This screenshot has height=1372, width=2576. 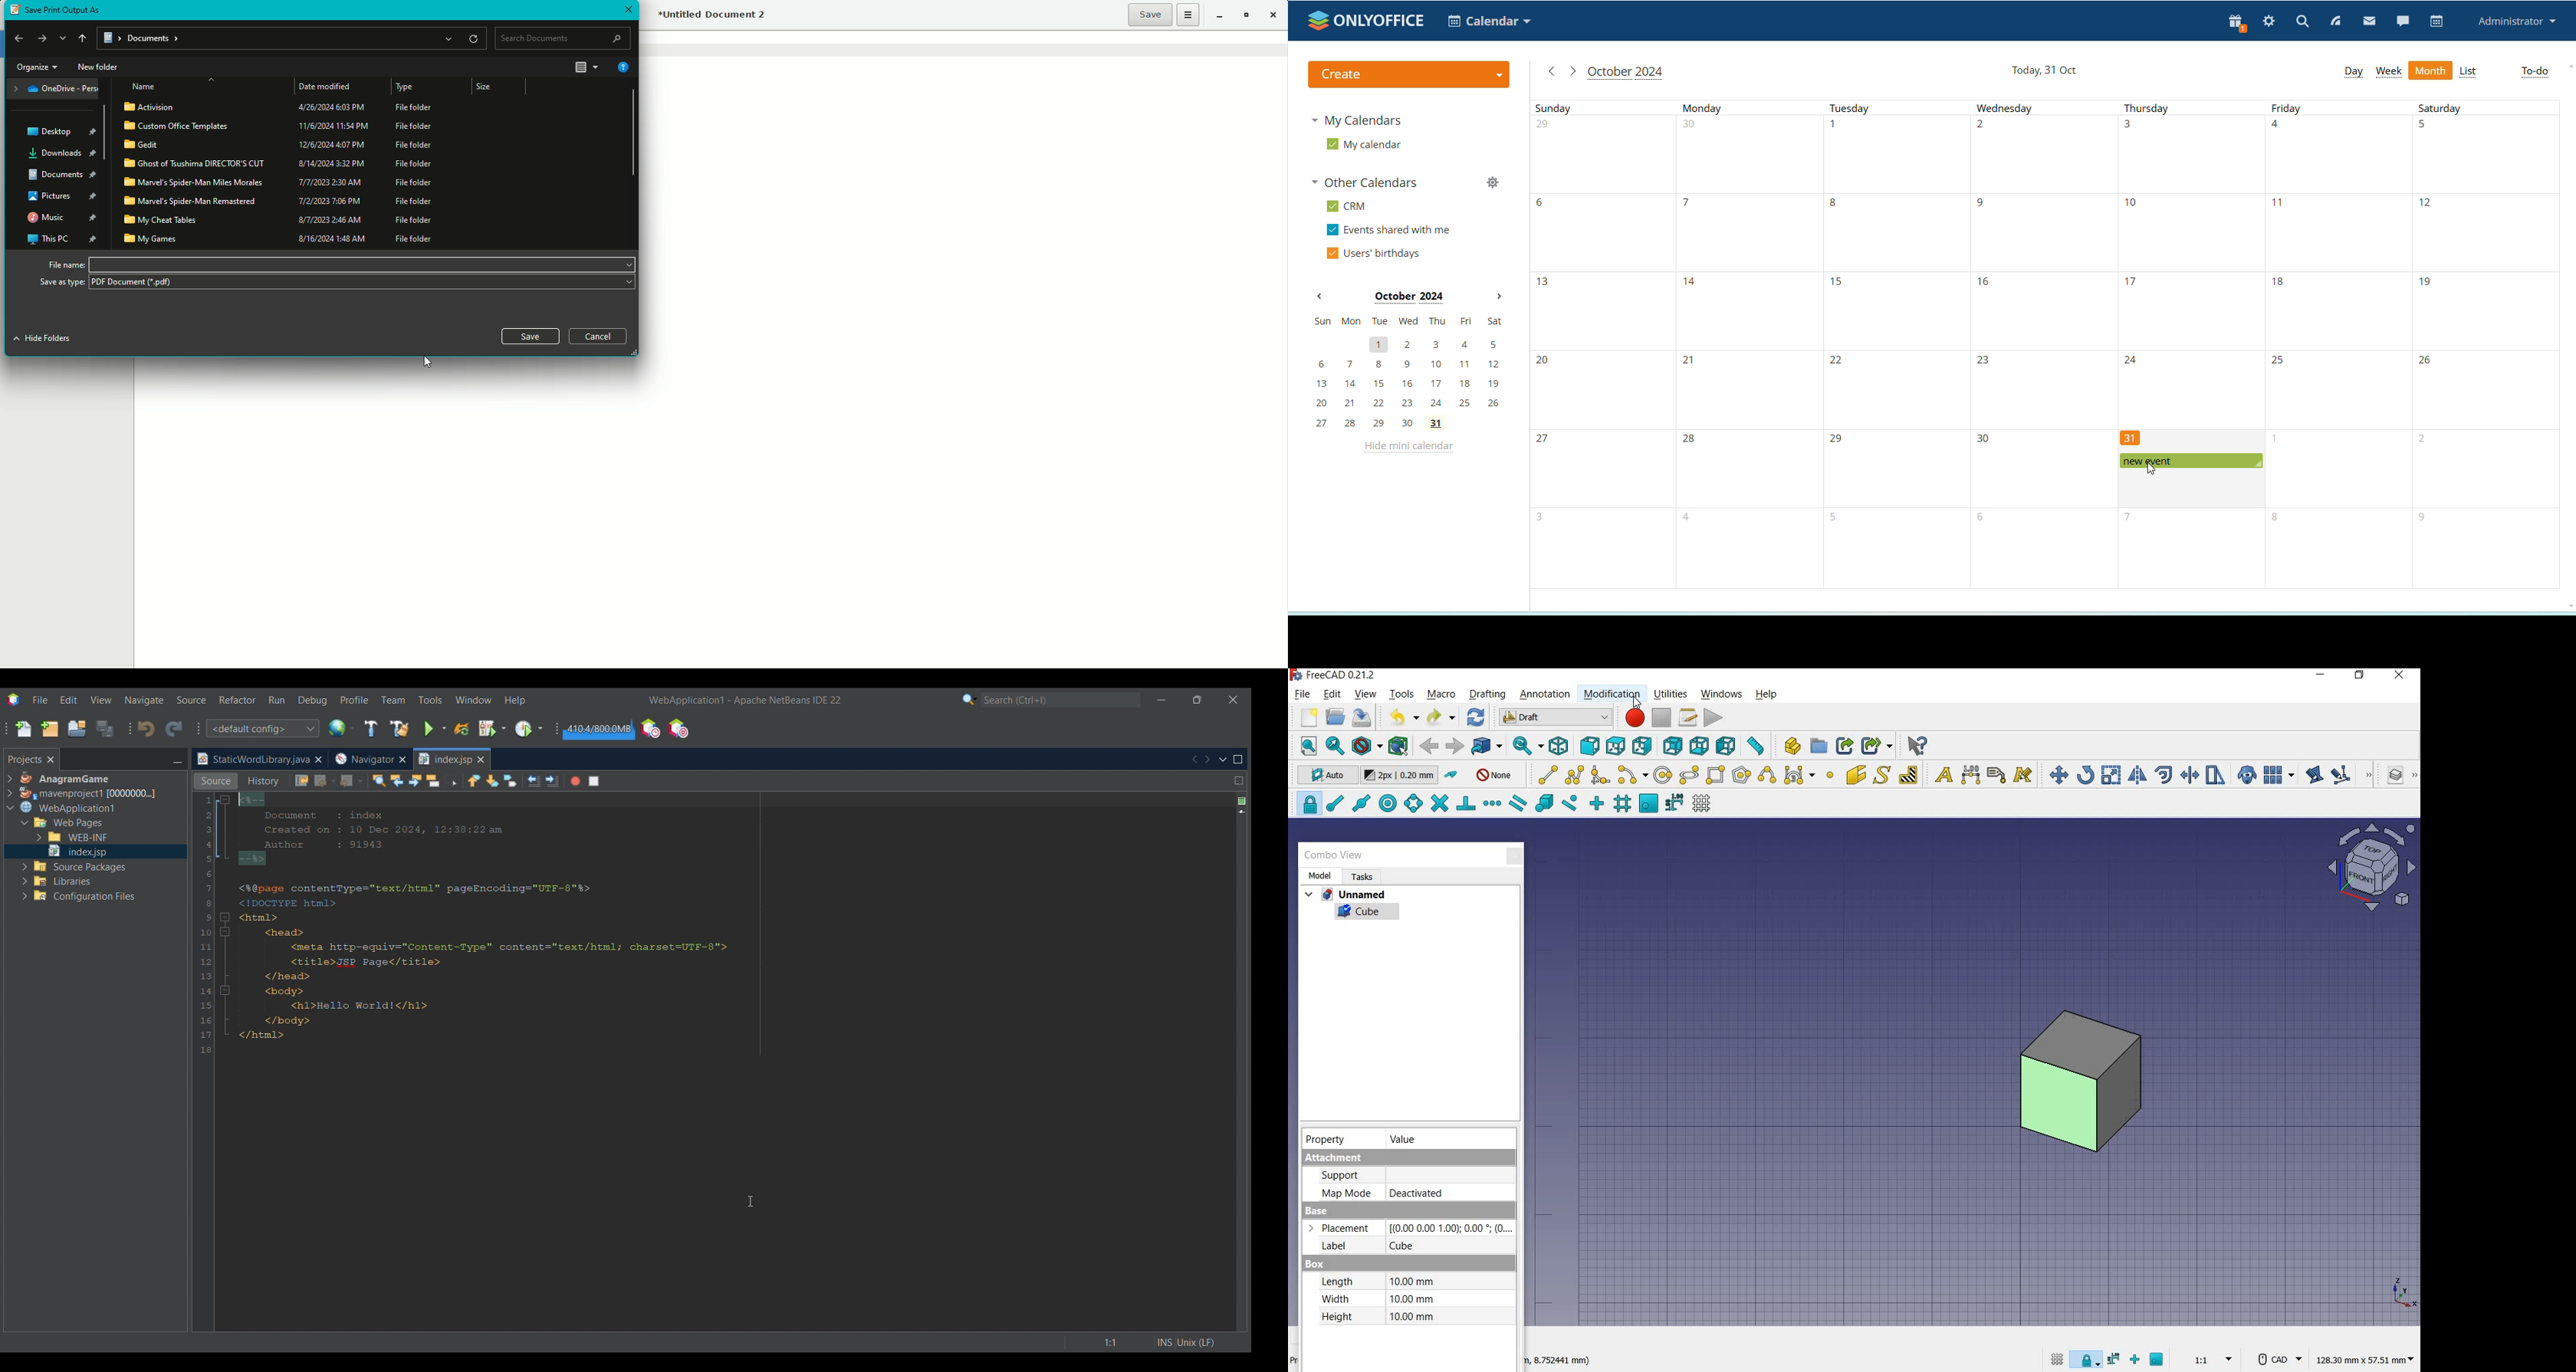 I want to click on Height: 10.00 mm, so click(x=1380, y=1317).